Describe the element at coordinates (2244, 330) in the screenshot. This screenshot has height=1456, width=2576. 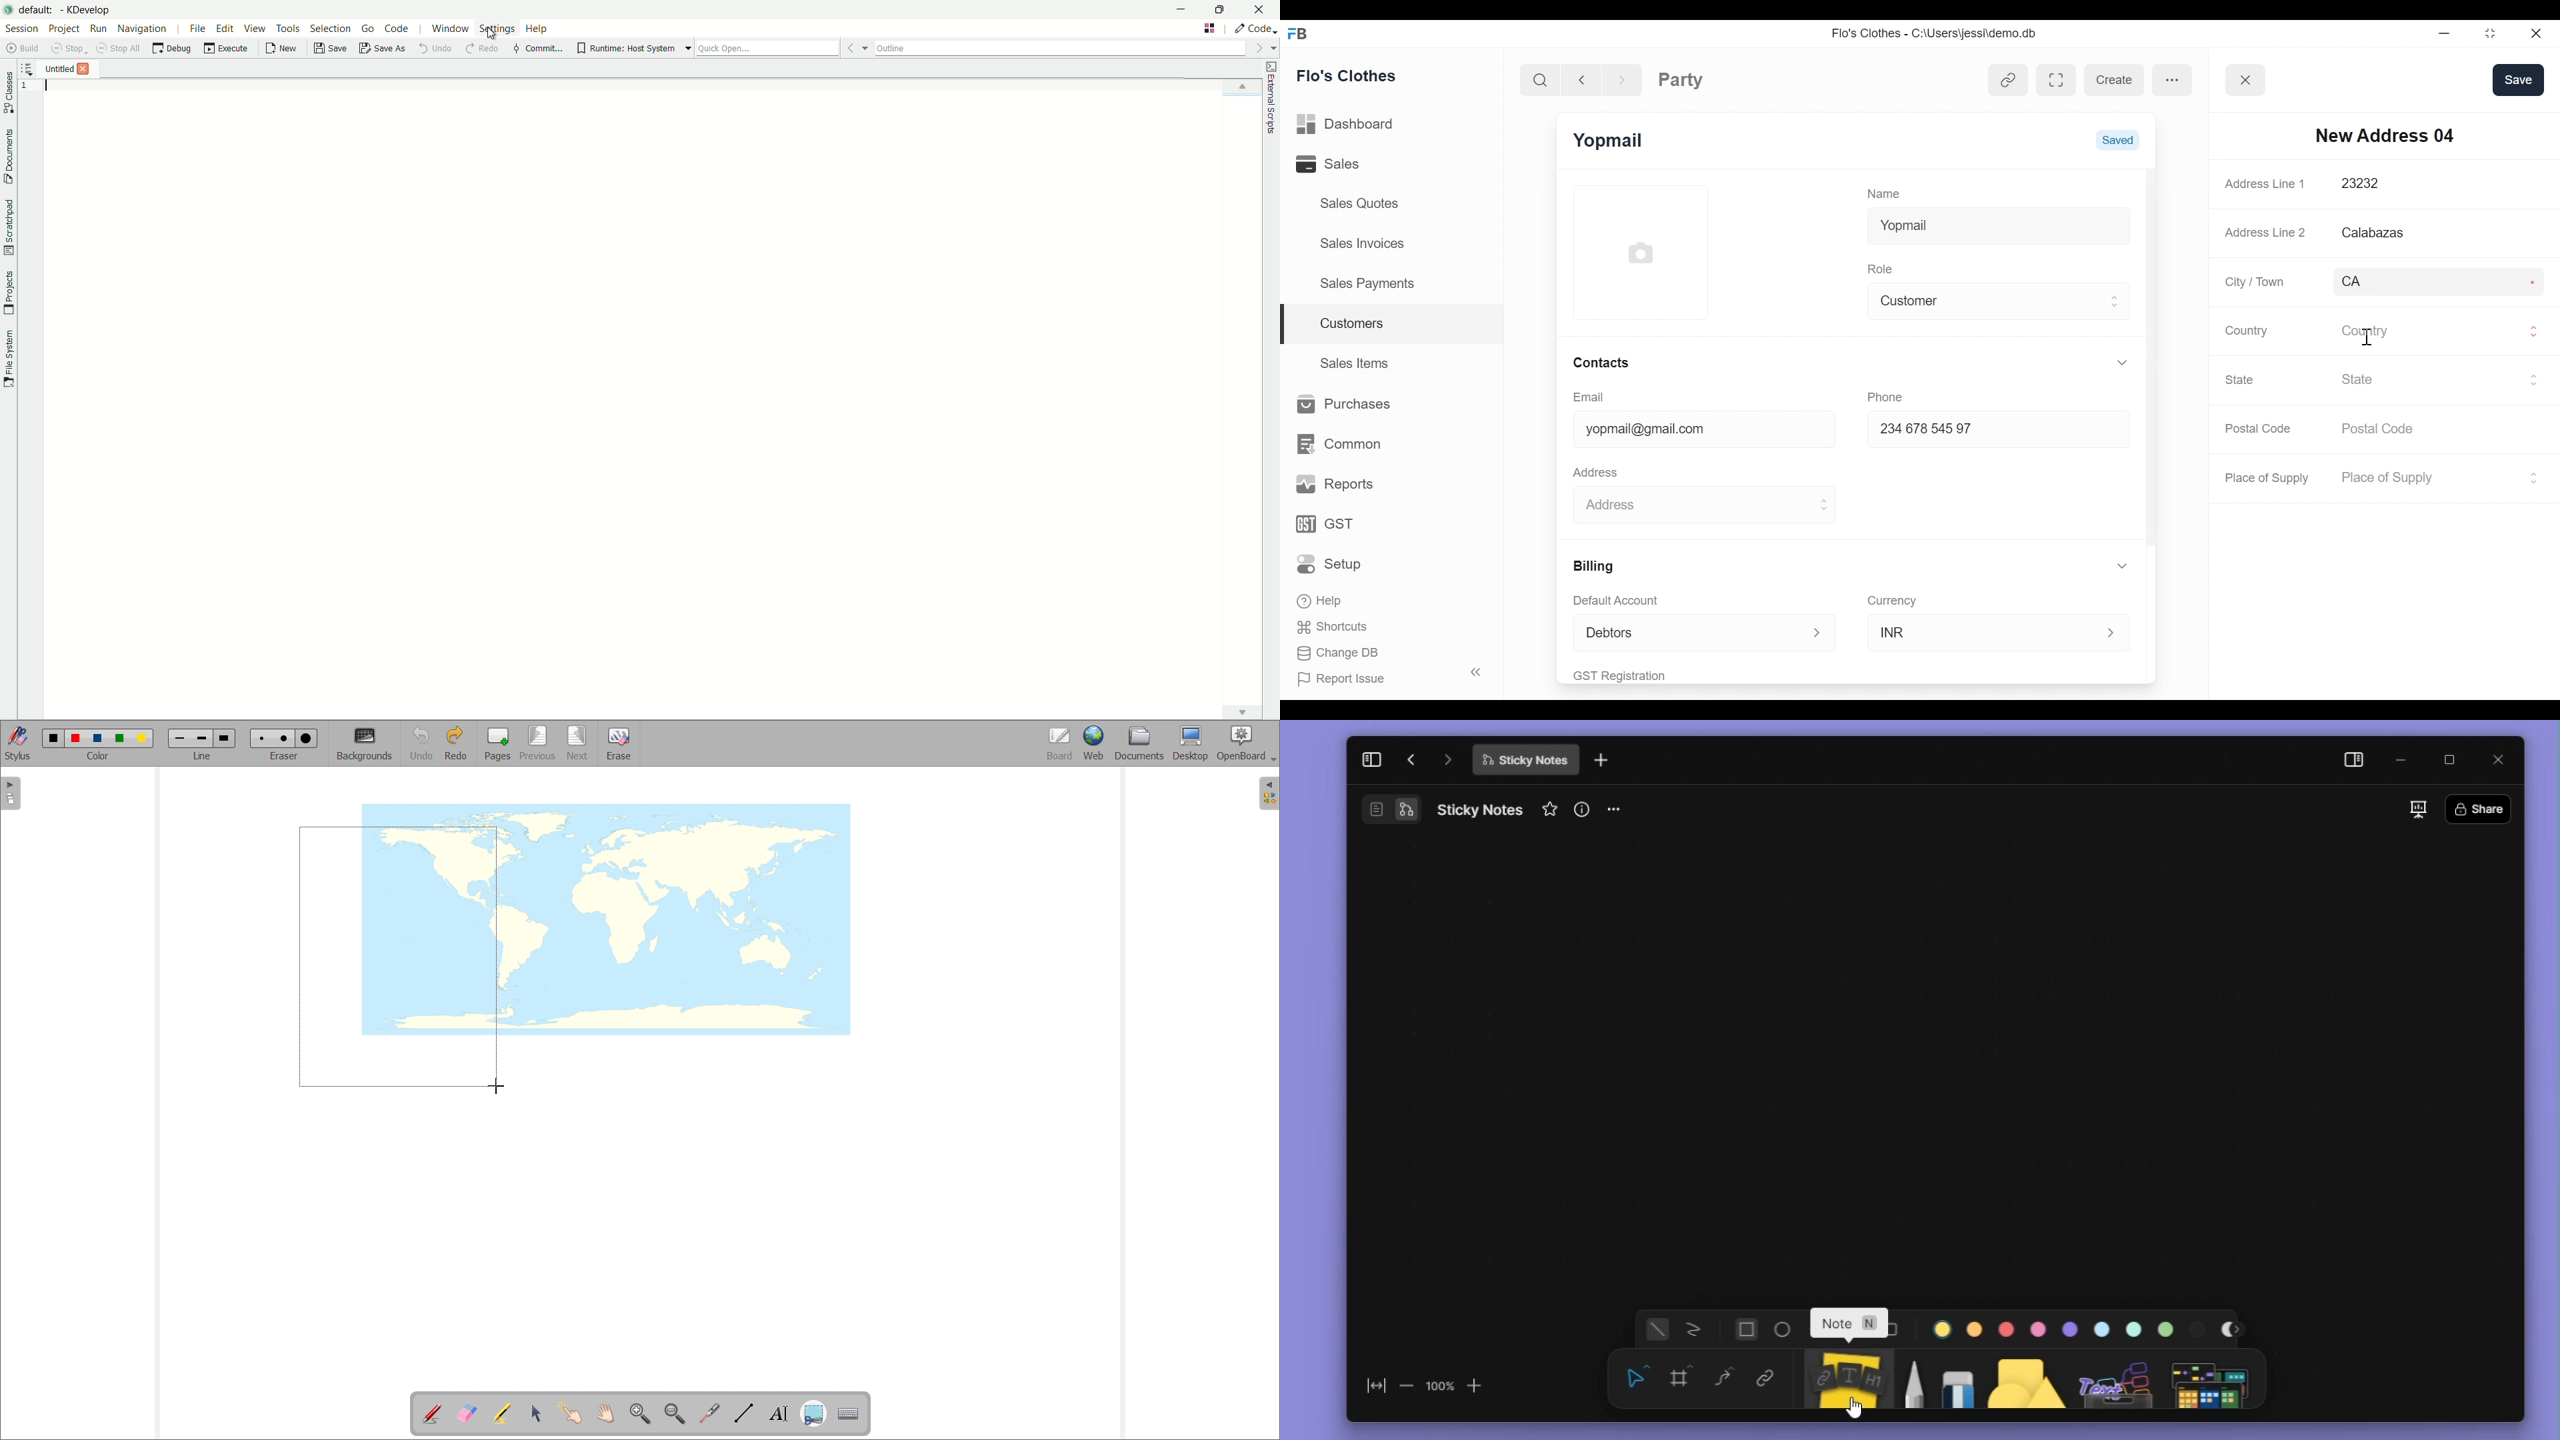
I see `Country` at that location.